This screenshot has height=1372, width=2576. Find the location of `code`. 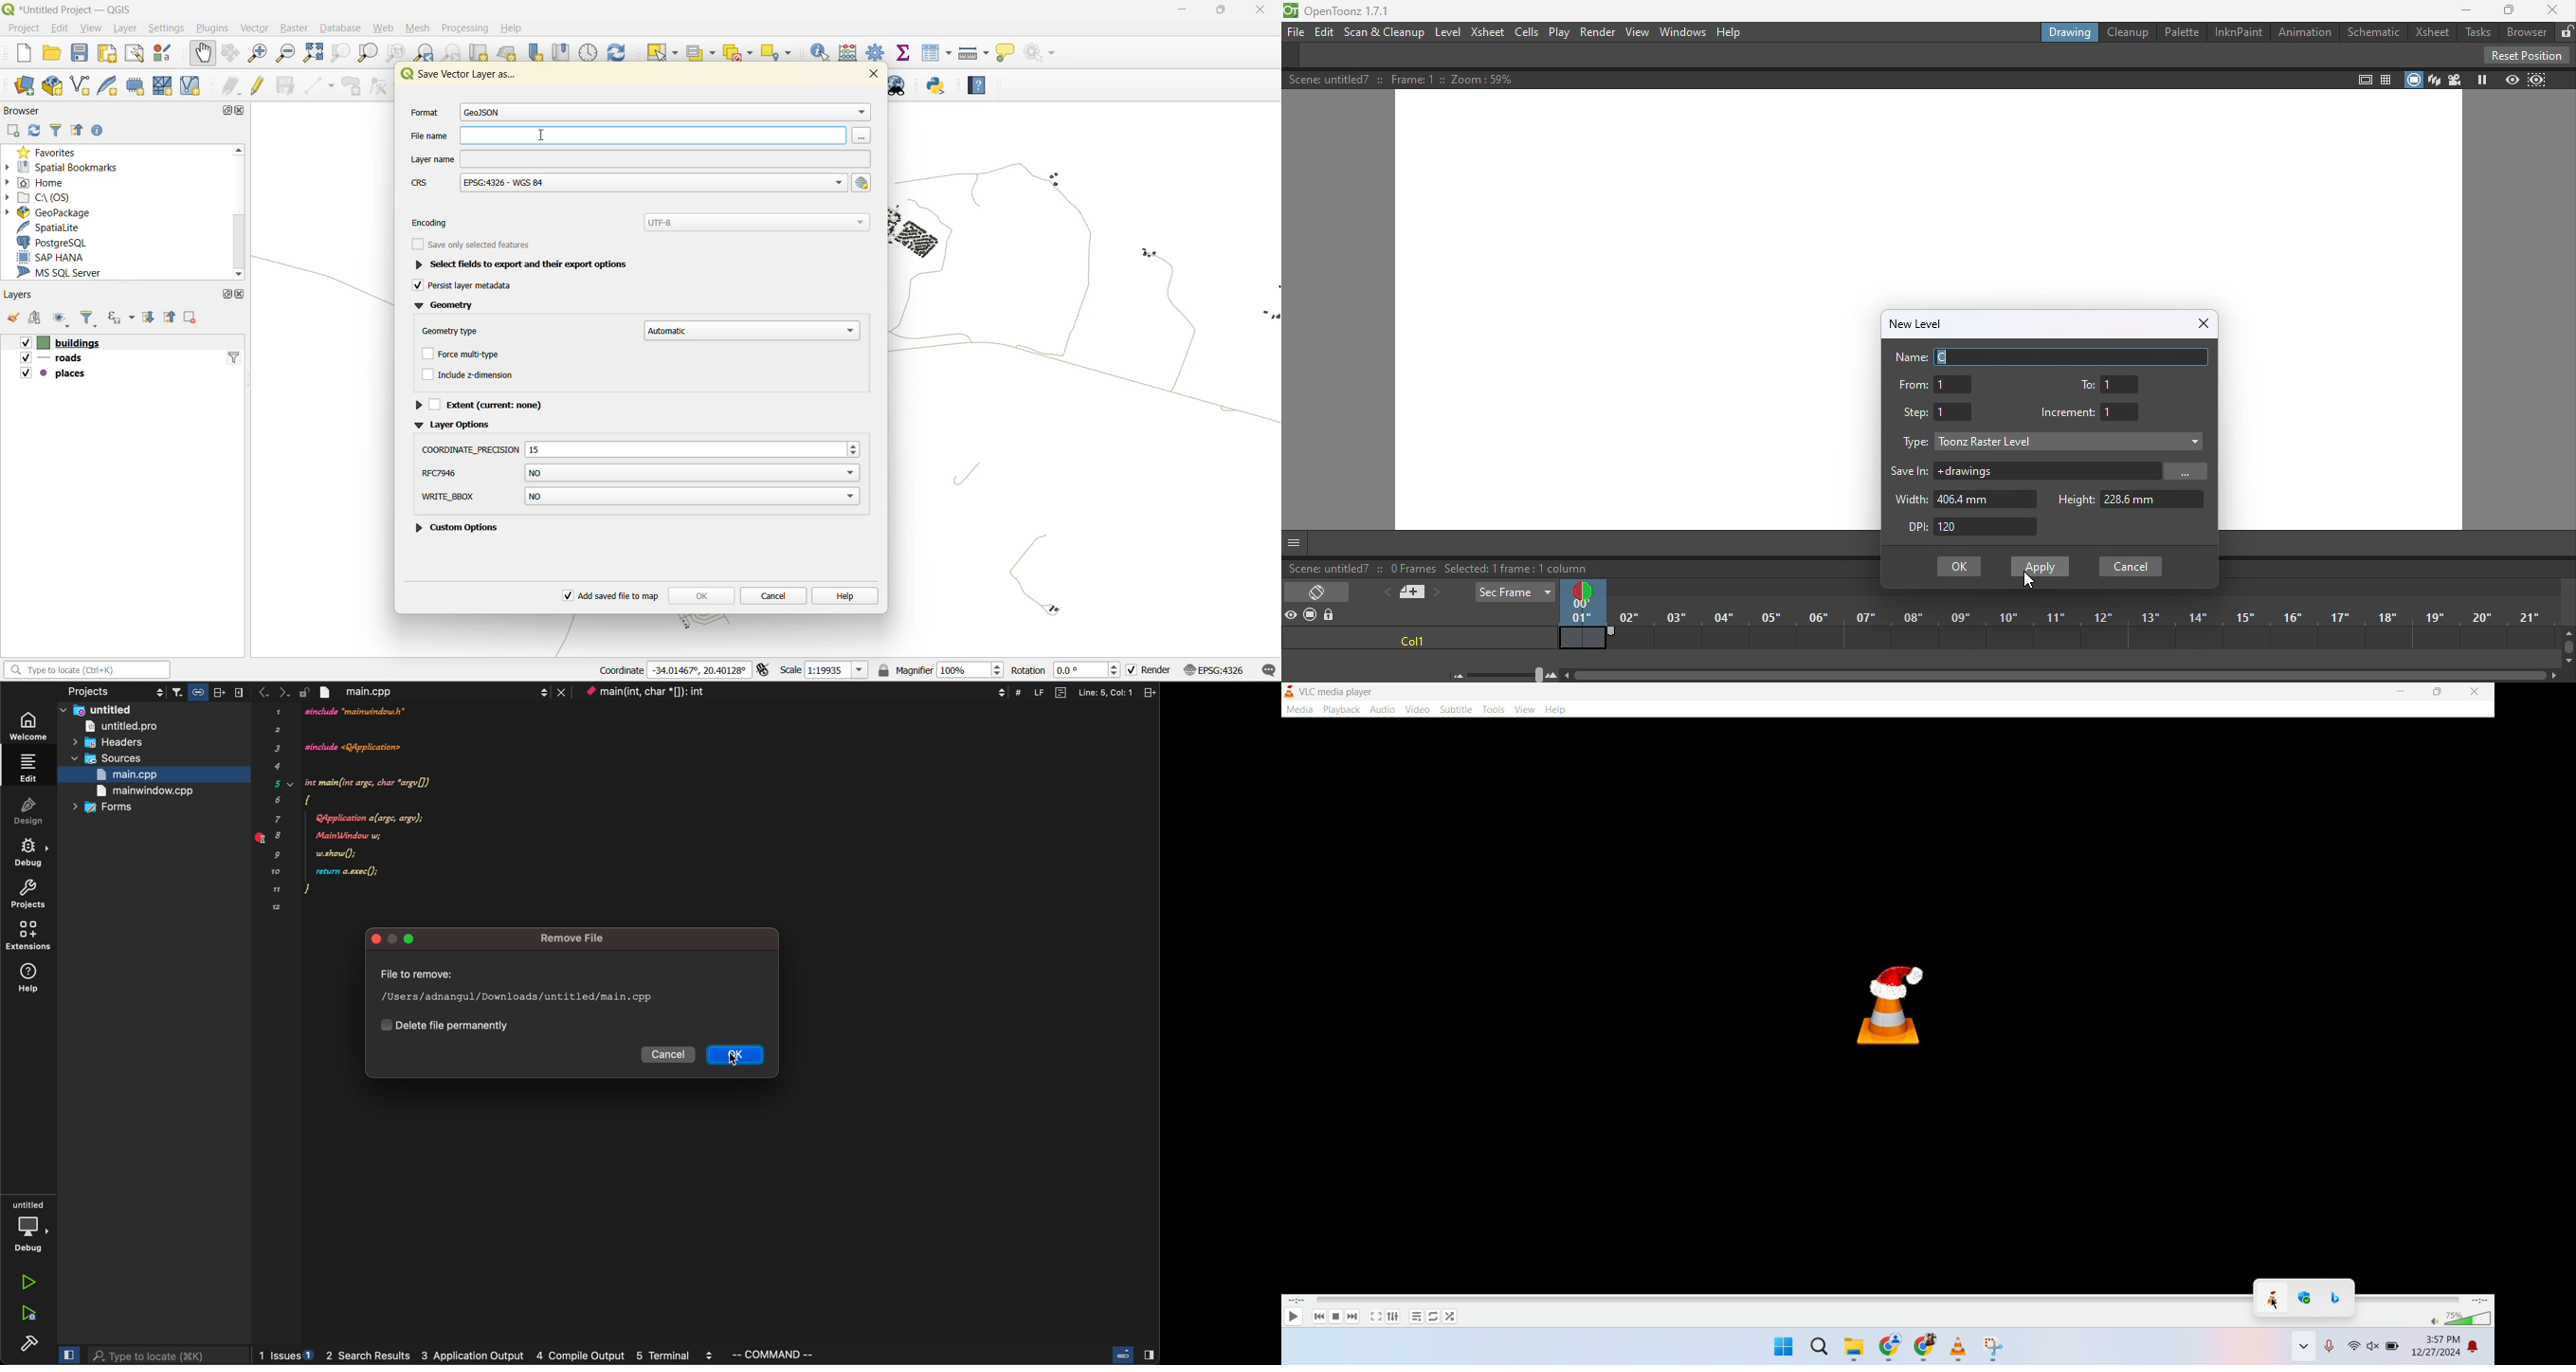

code is located at coordinates (361, 810).